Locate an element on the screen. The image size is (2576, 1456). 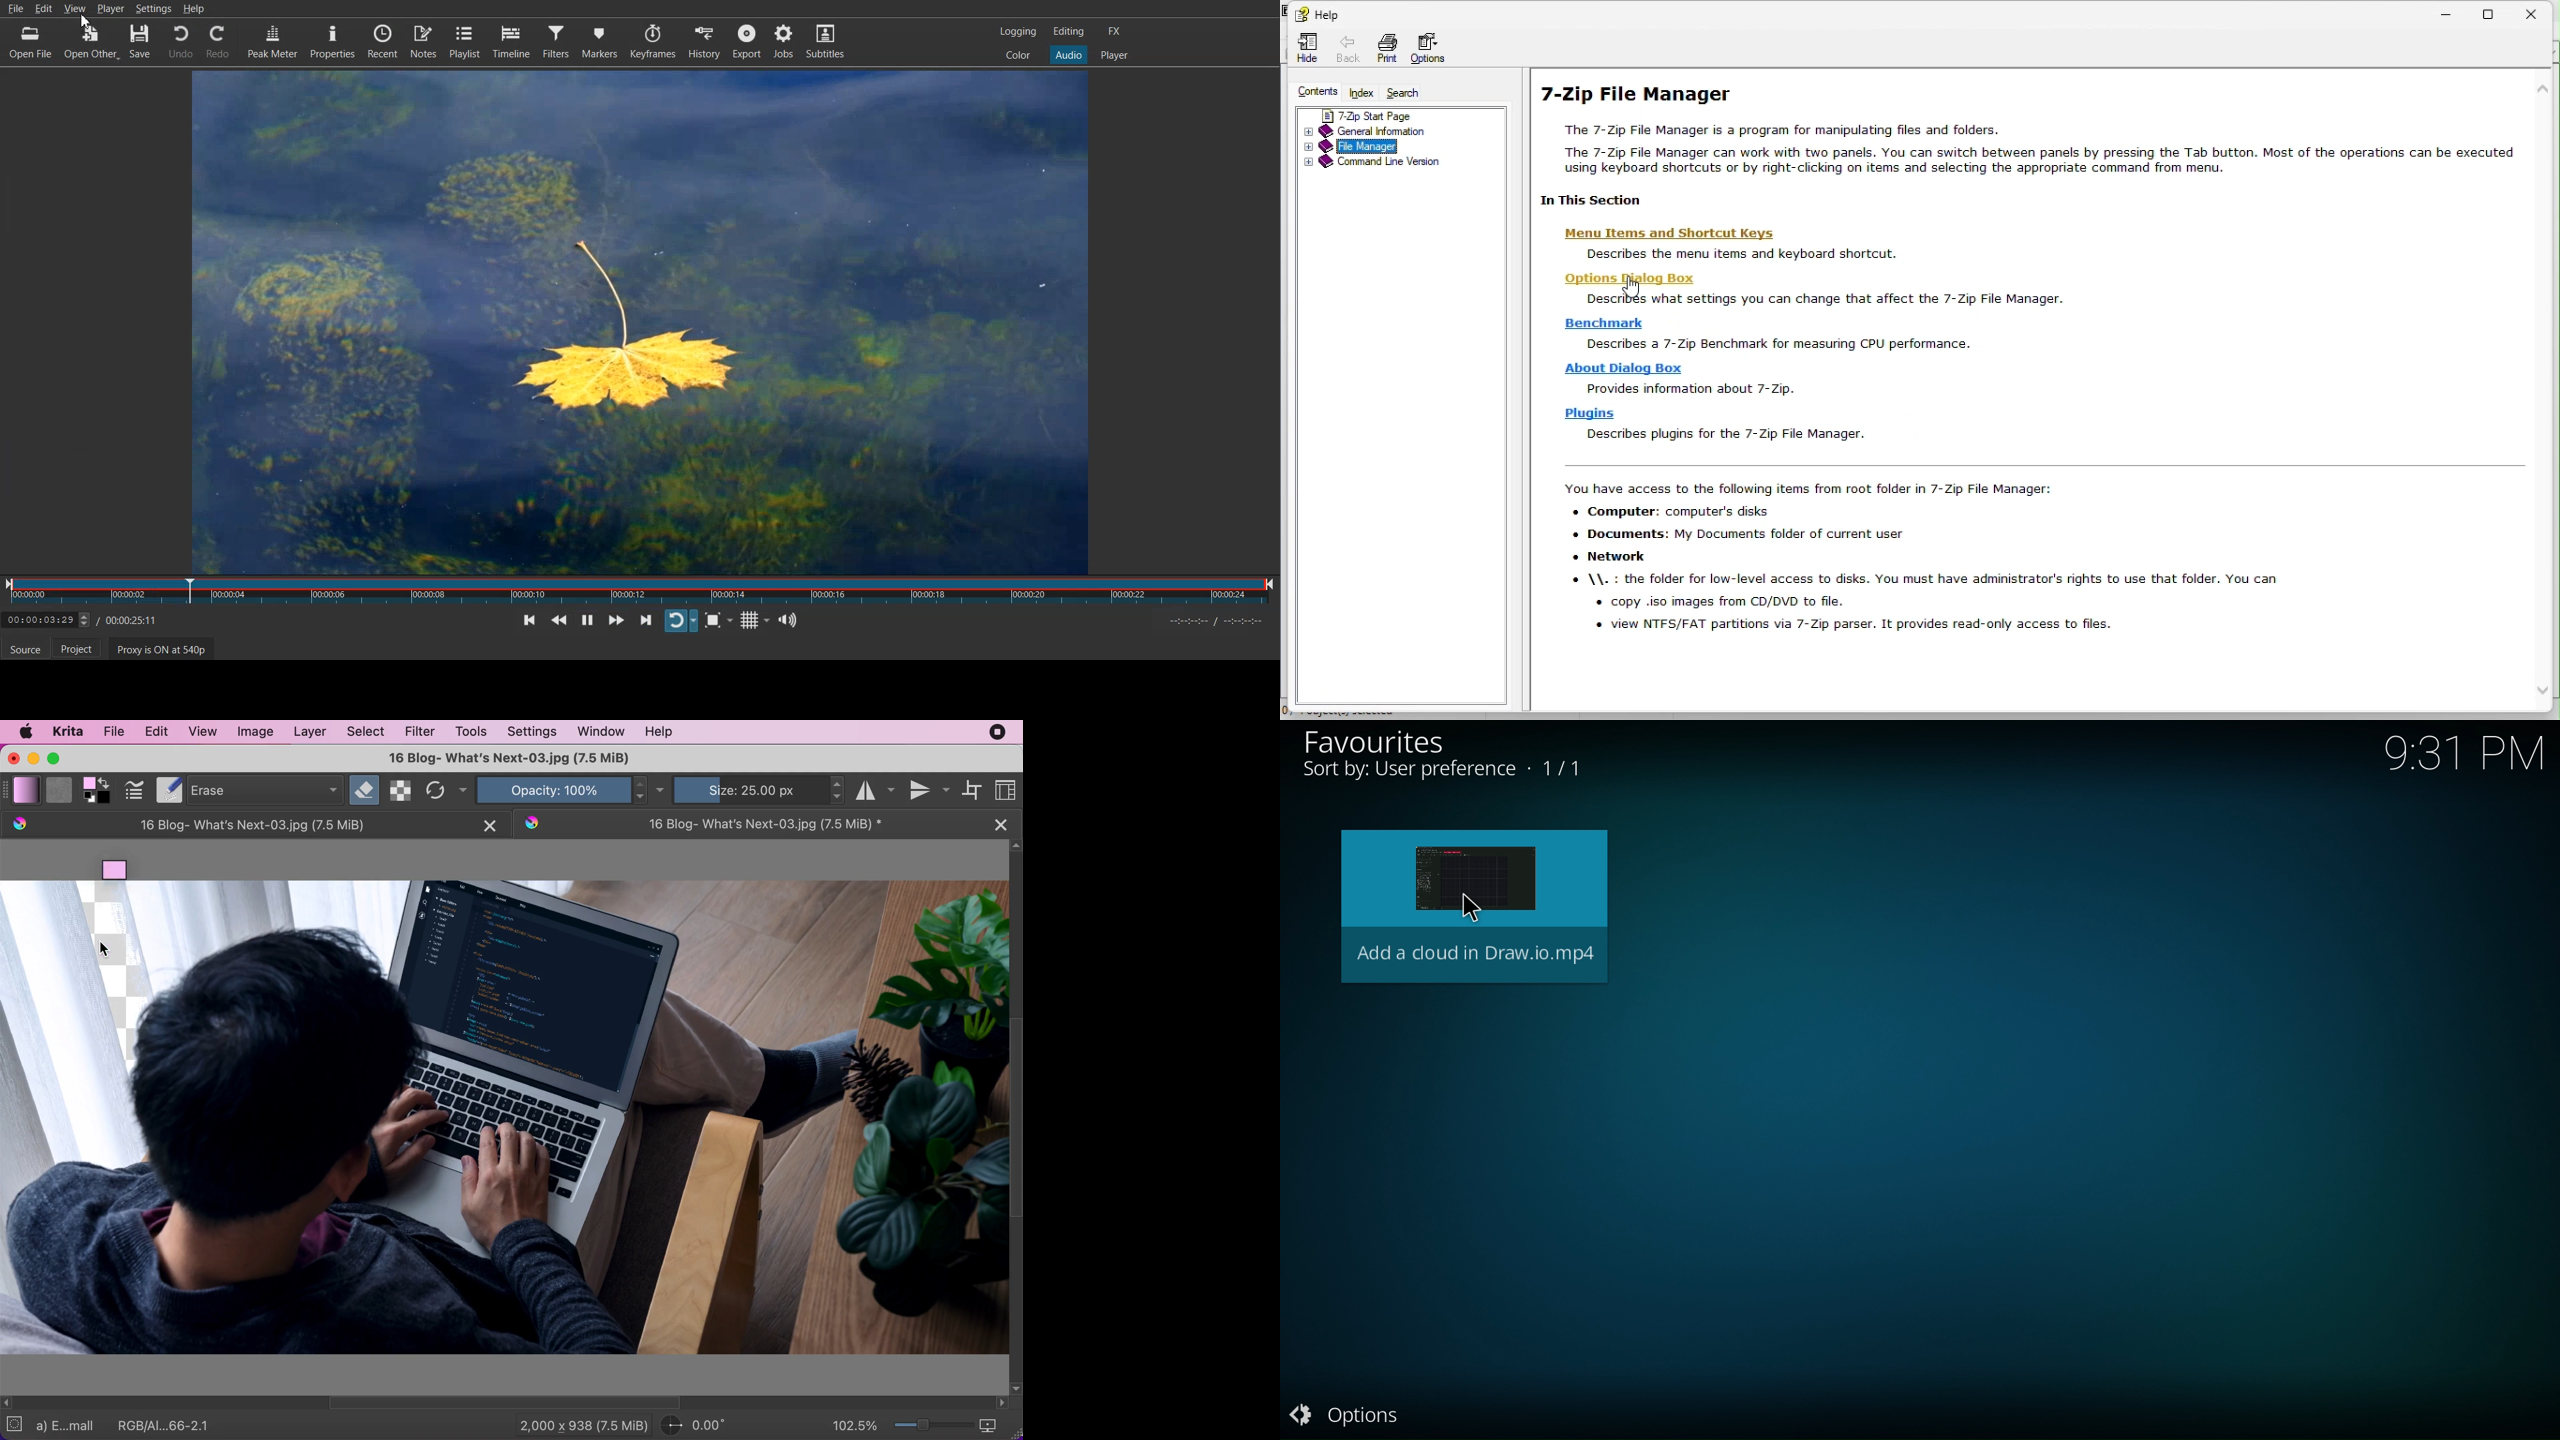
option is located at coordinates (1357, 1415).